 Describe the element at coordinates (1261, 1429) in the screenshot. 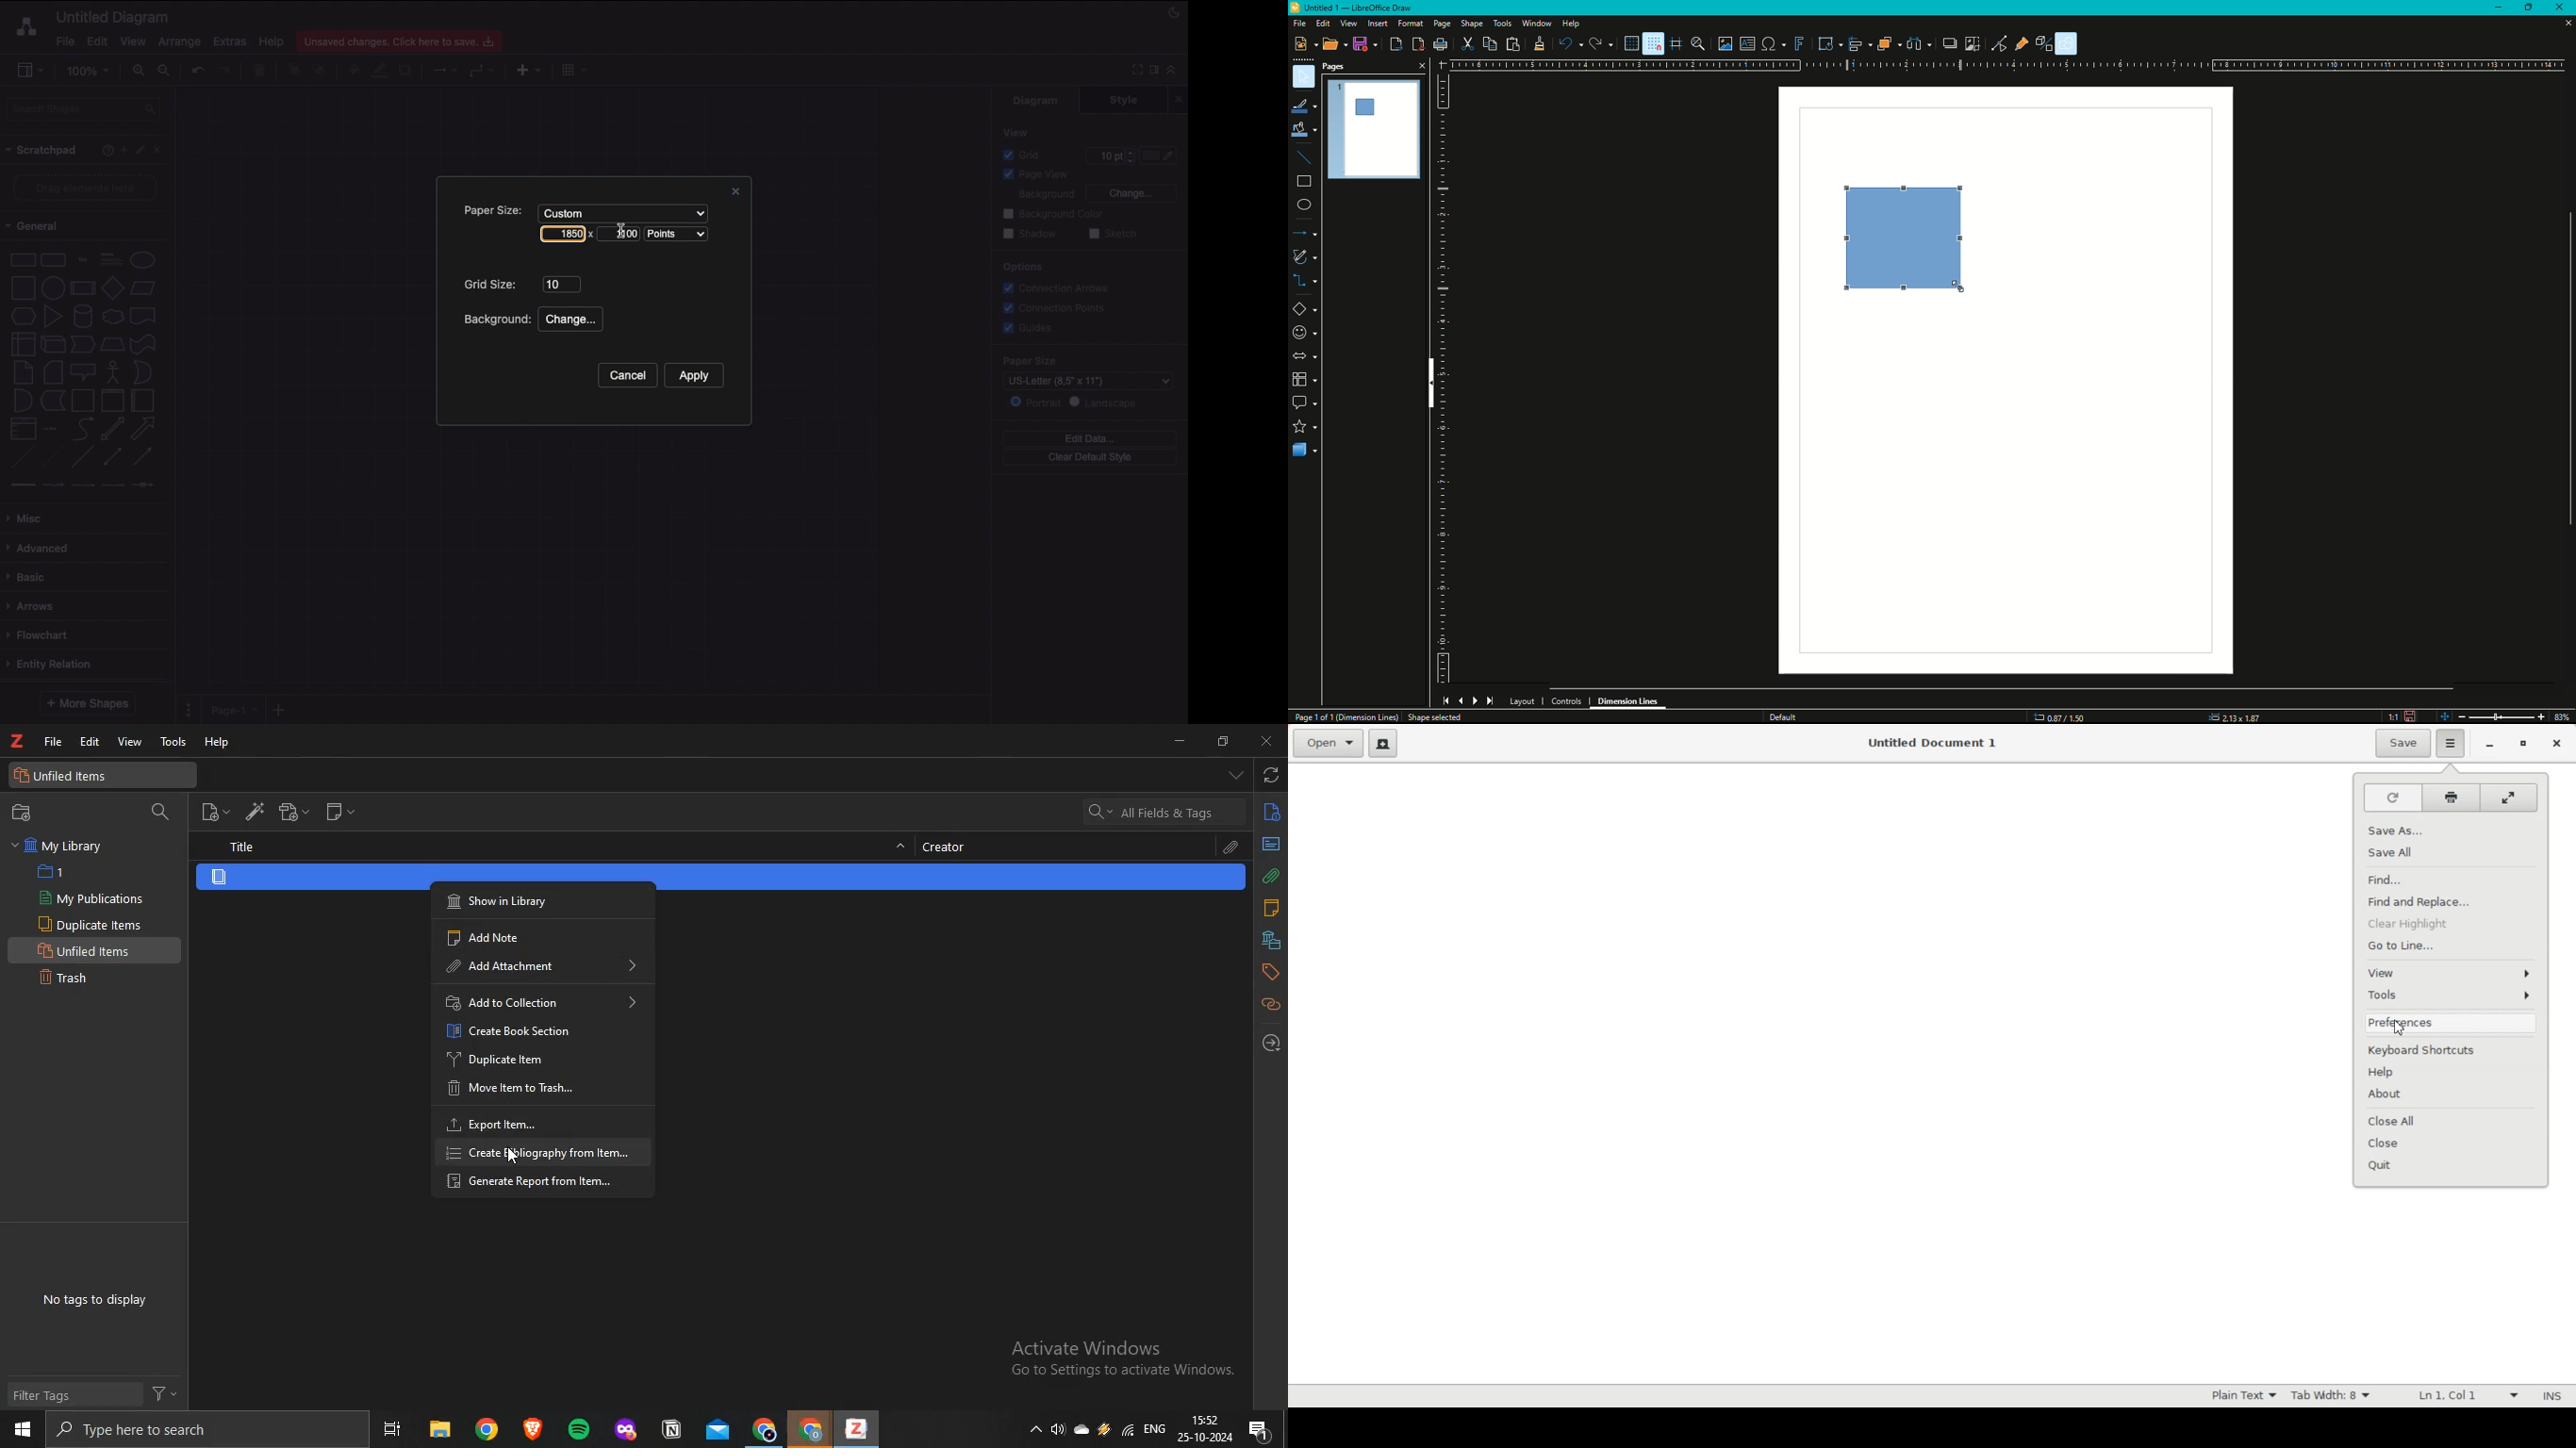

I see `notification` at that location.